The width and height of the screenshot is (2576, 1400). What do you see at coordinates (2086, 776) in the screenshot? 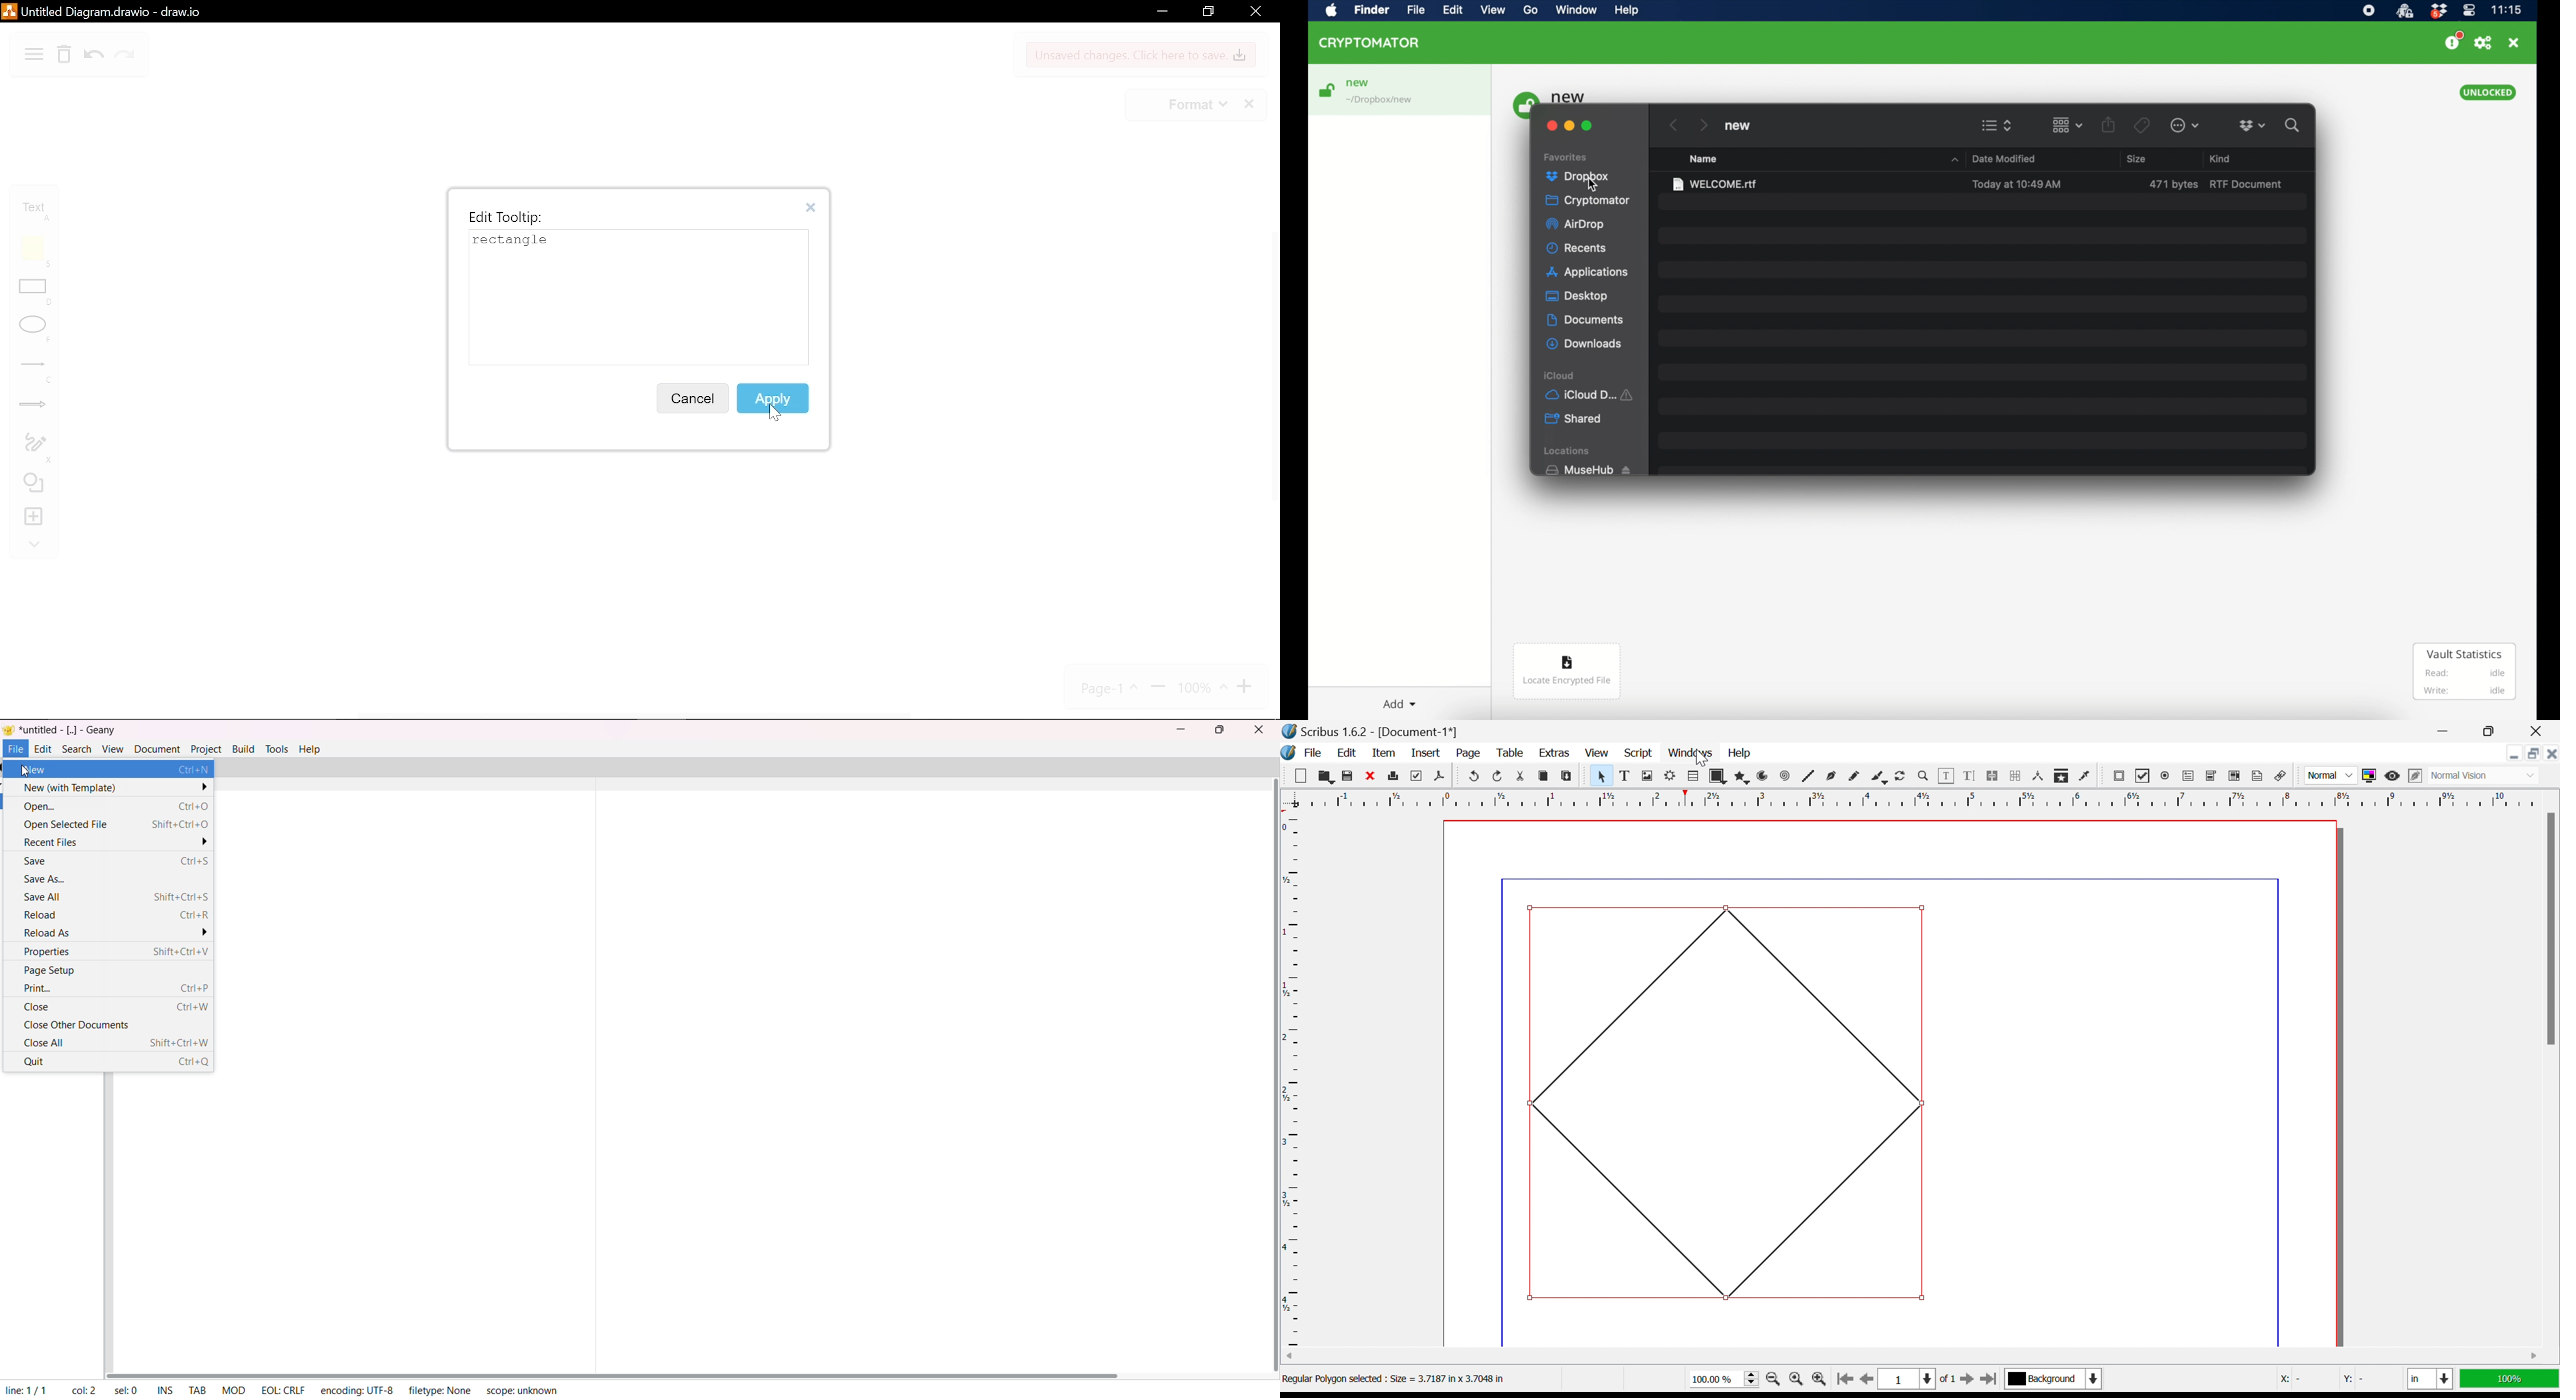
I see `Eye dropper` at bounding box center [2086, 776].